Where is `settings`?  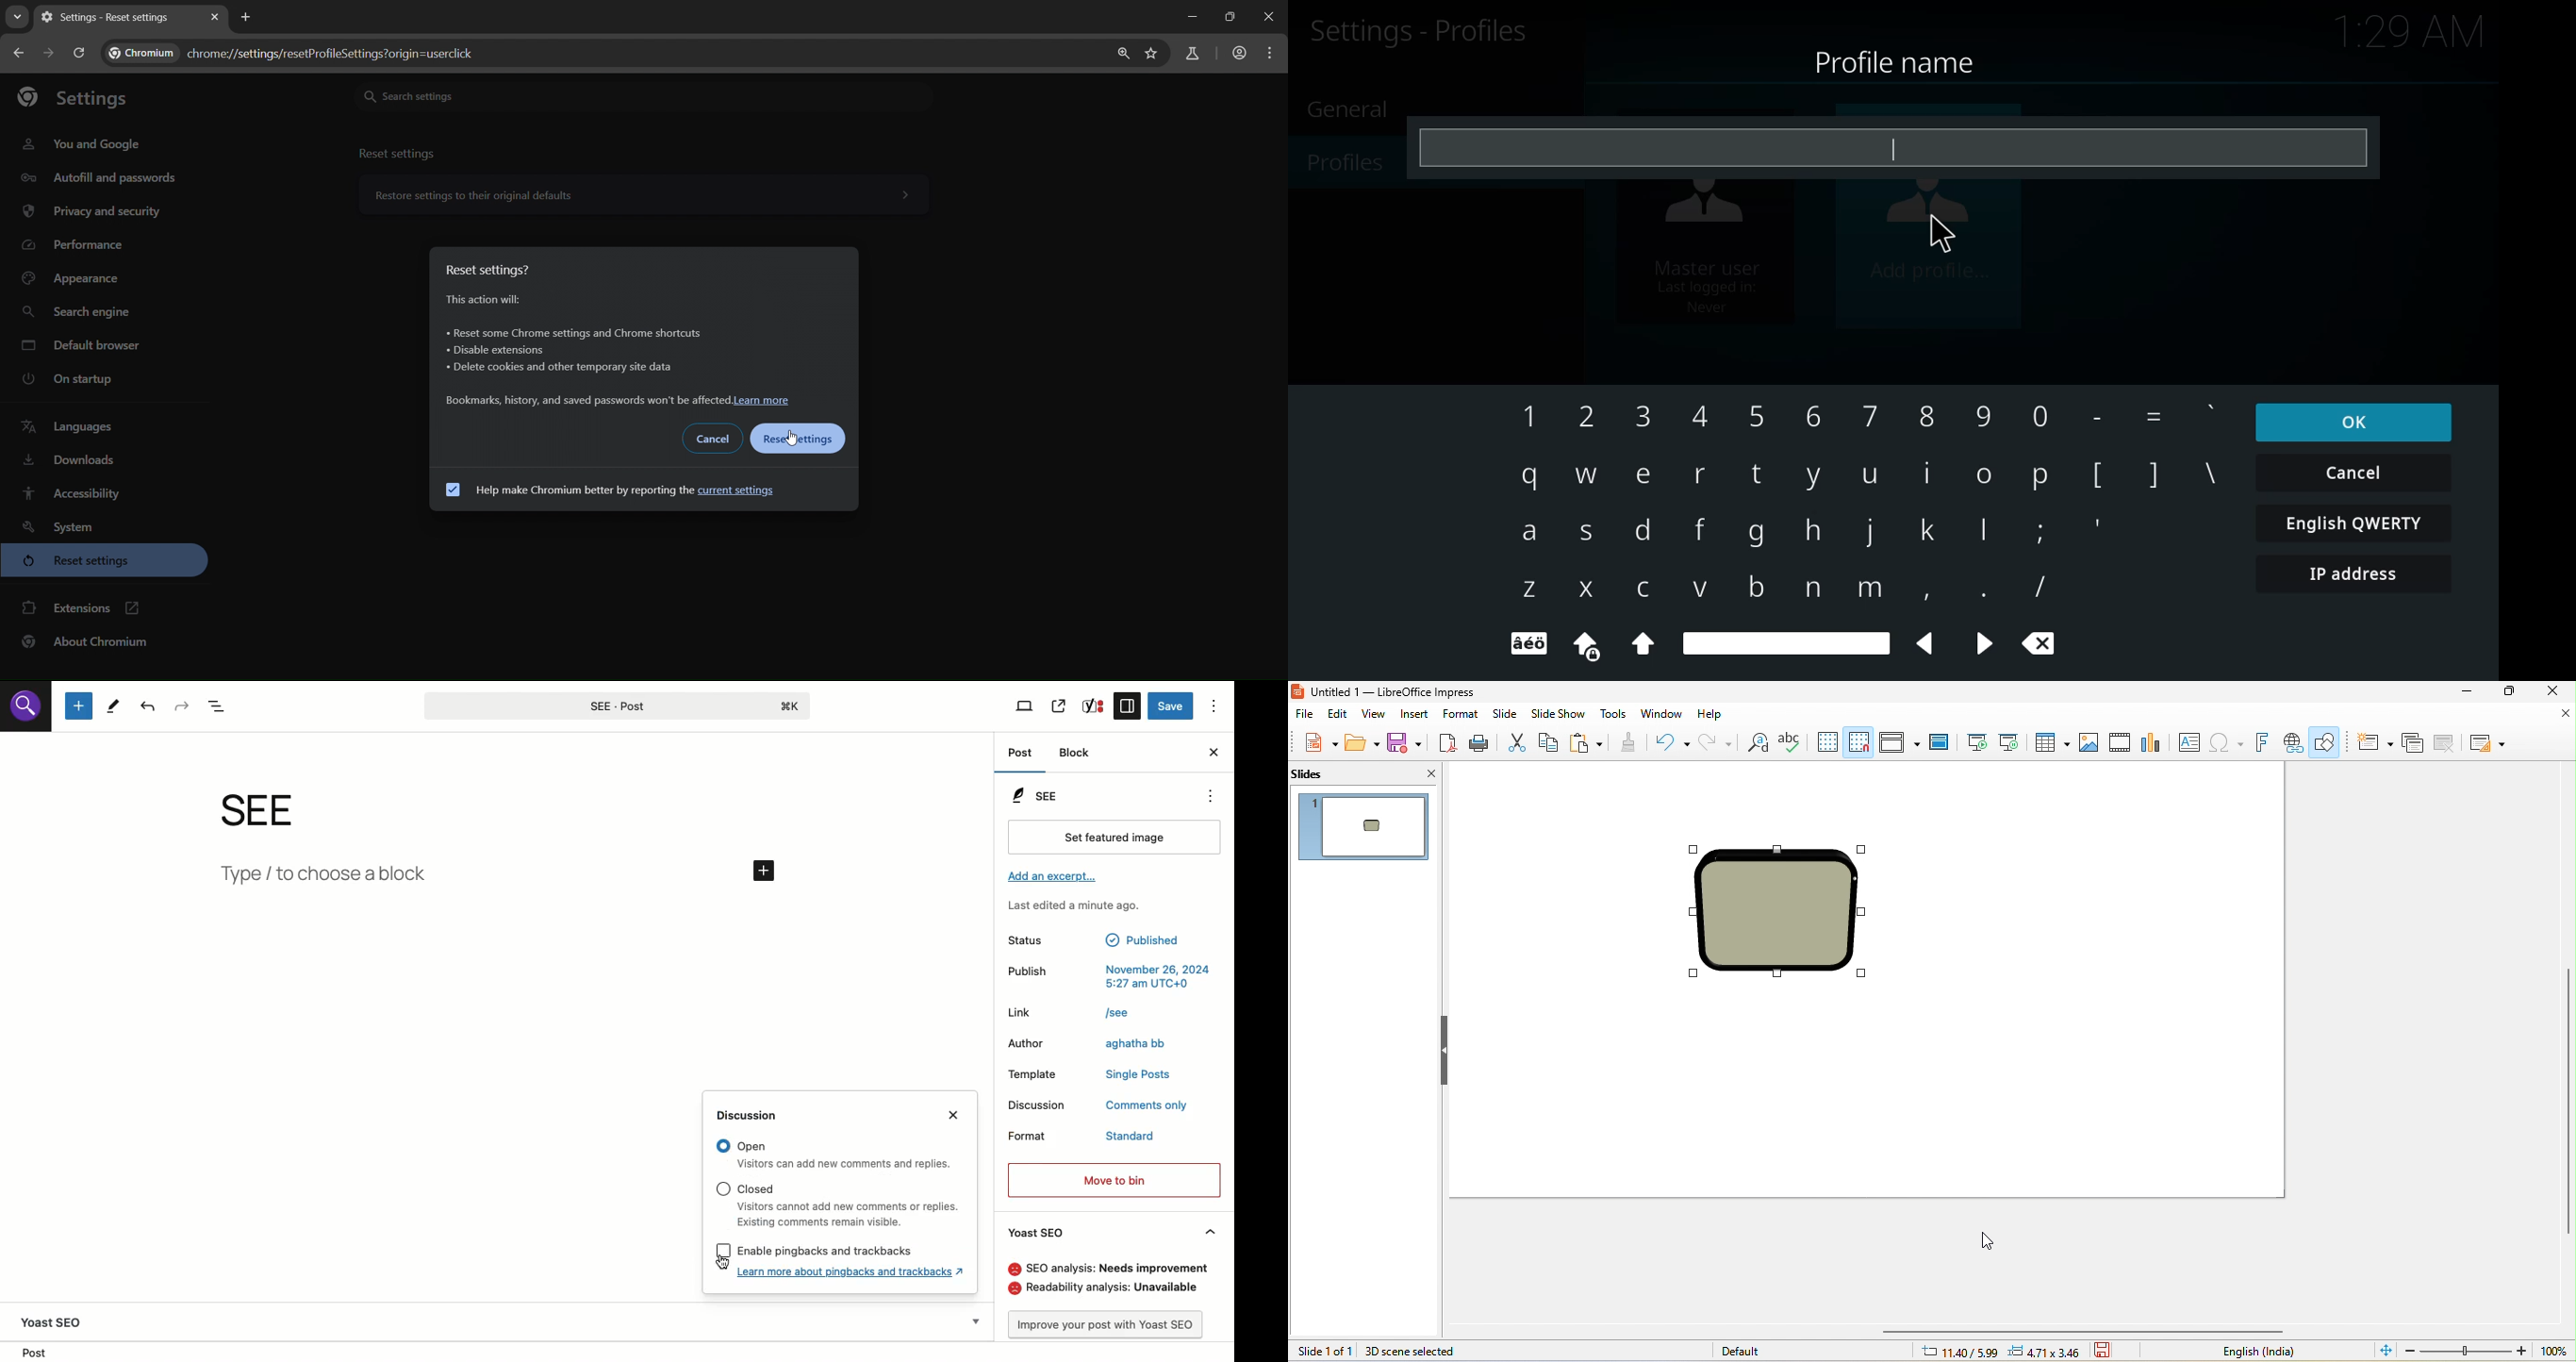
settings is located at coordinates (72, 96).